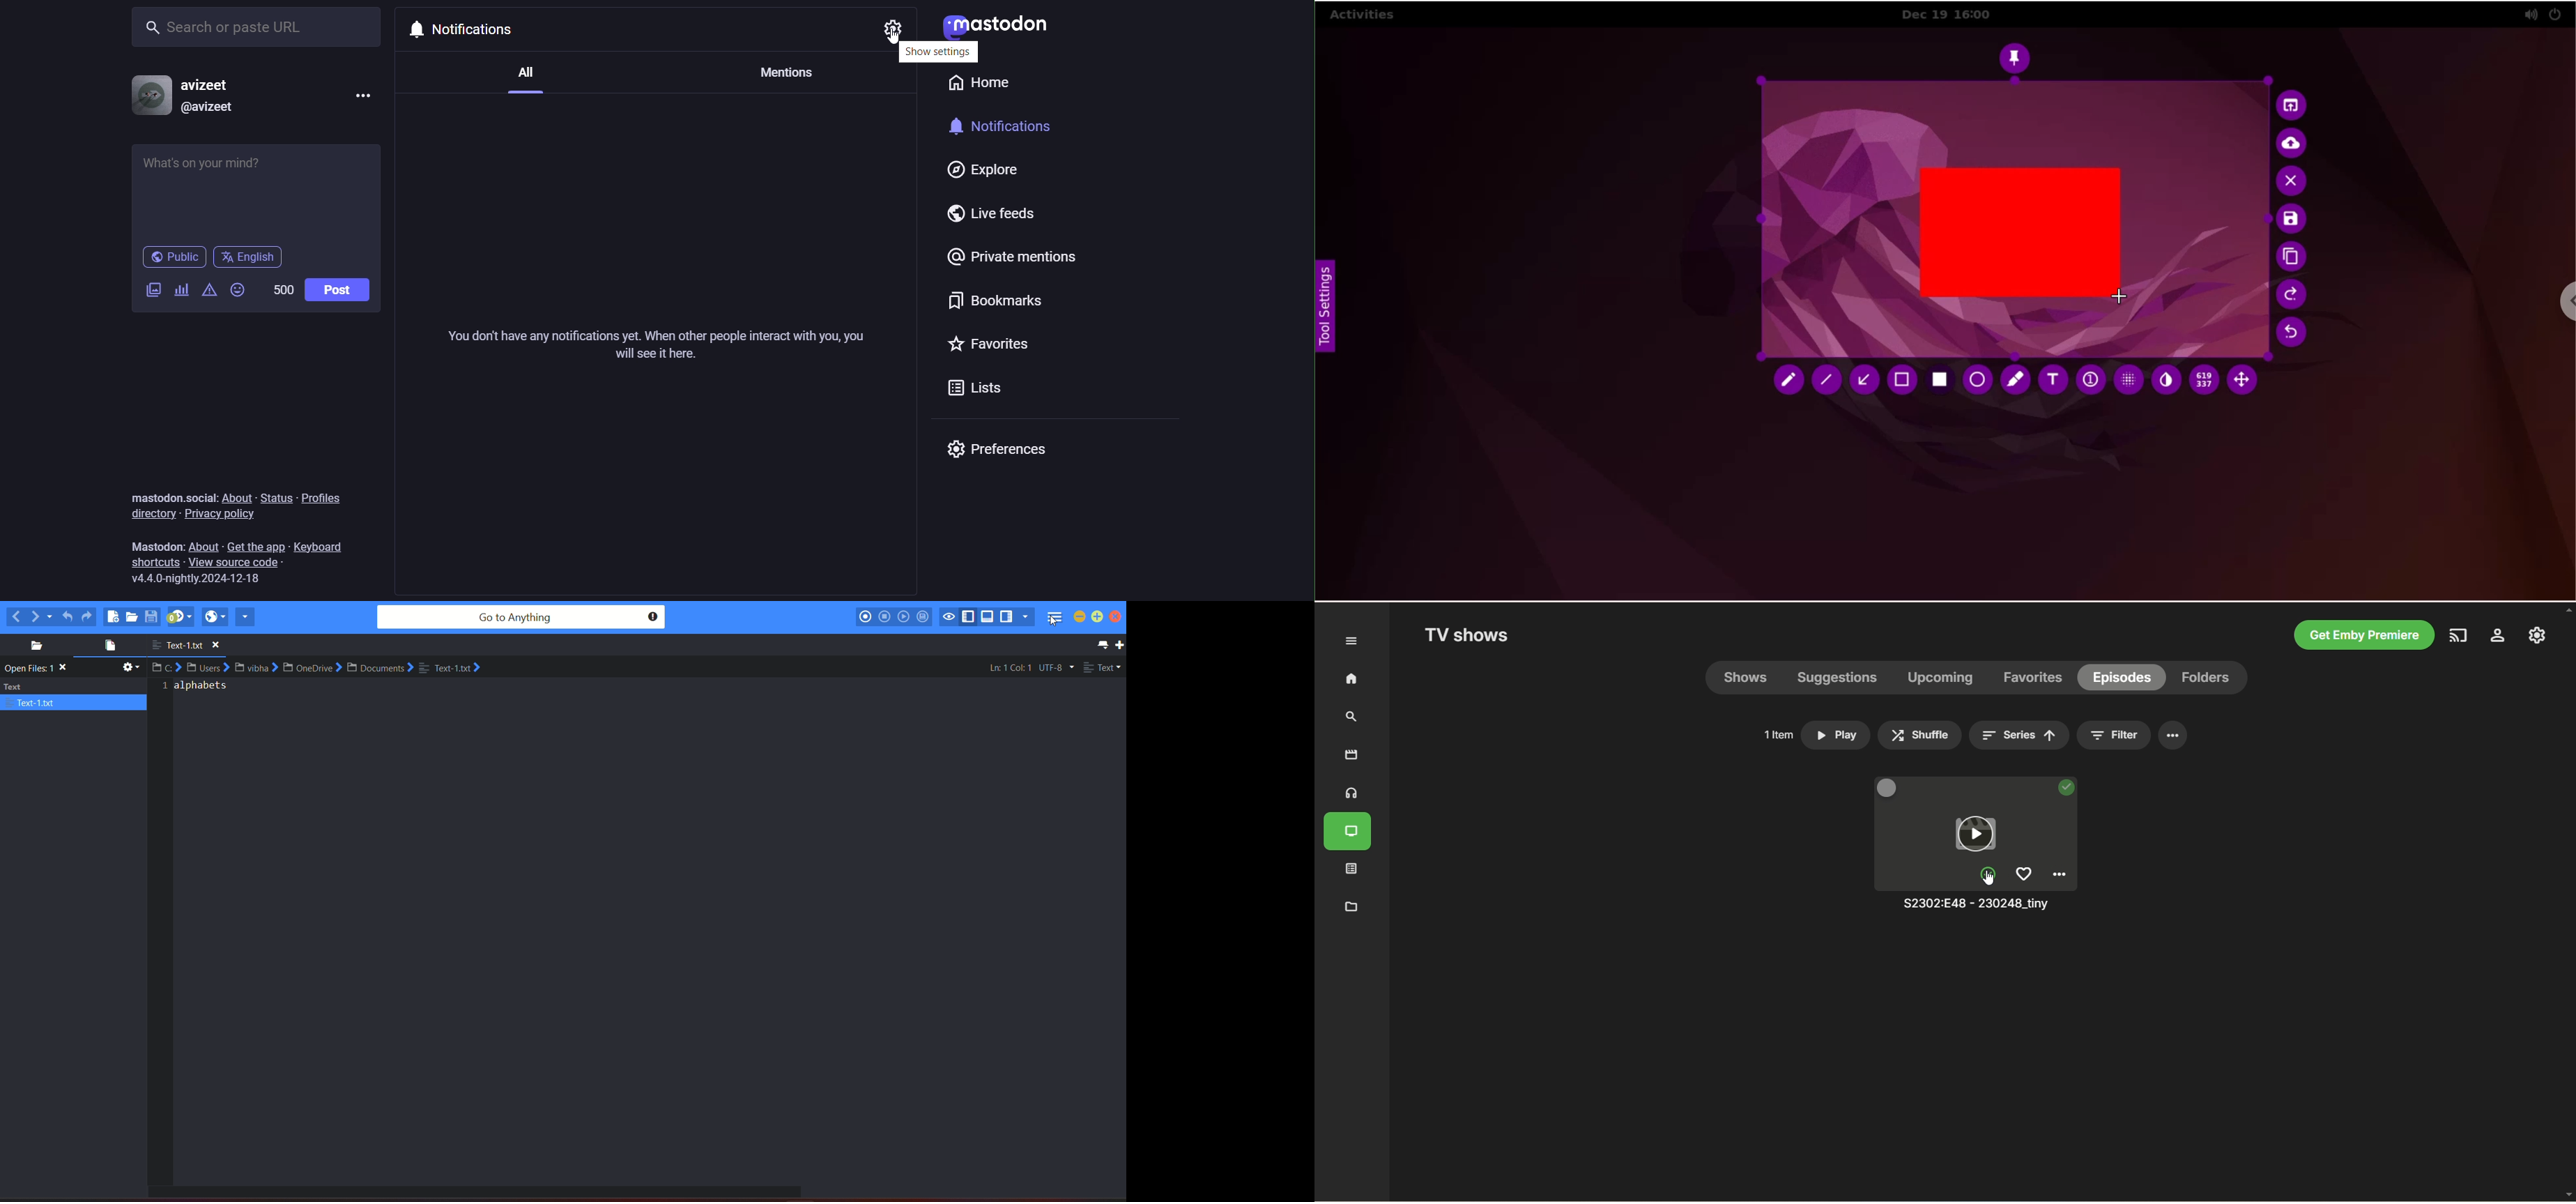 This screenshot has height=1204, width=2576. Describe the element at coordinates (983, 169) in the screenshot. I see `explore` at that location.